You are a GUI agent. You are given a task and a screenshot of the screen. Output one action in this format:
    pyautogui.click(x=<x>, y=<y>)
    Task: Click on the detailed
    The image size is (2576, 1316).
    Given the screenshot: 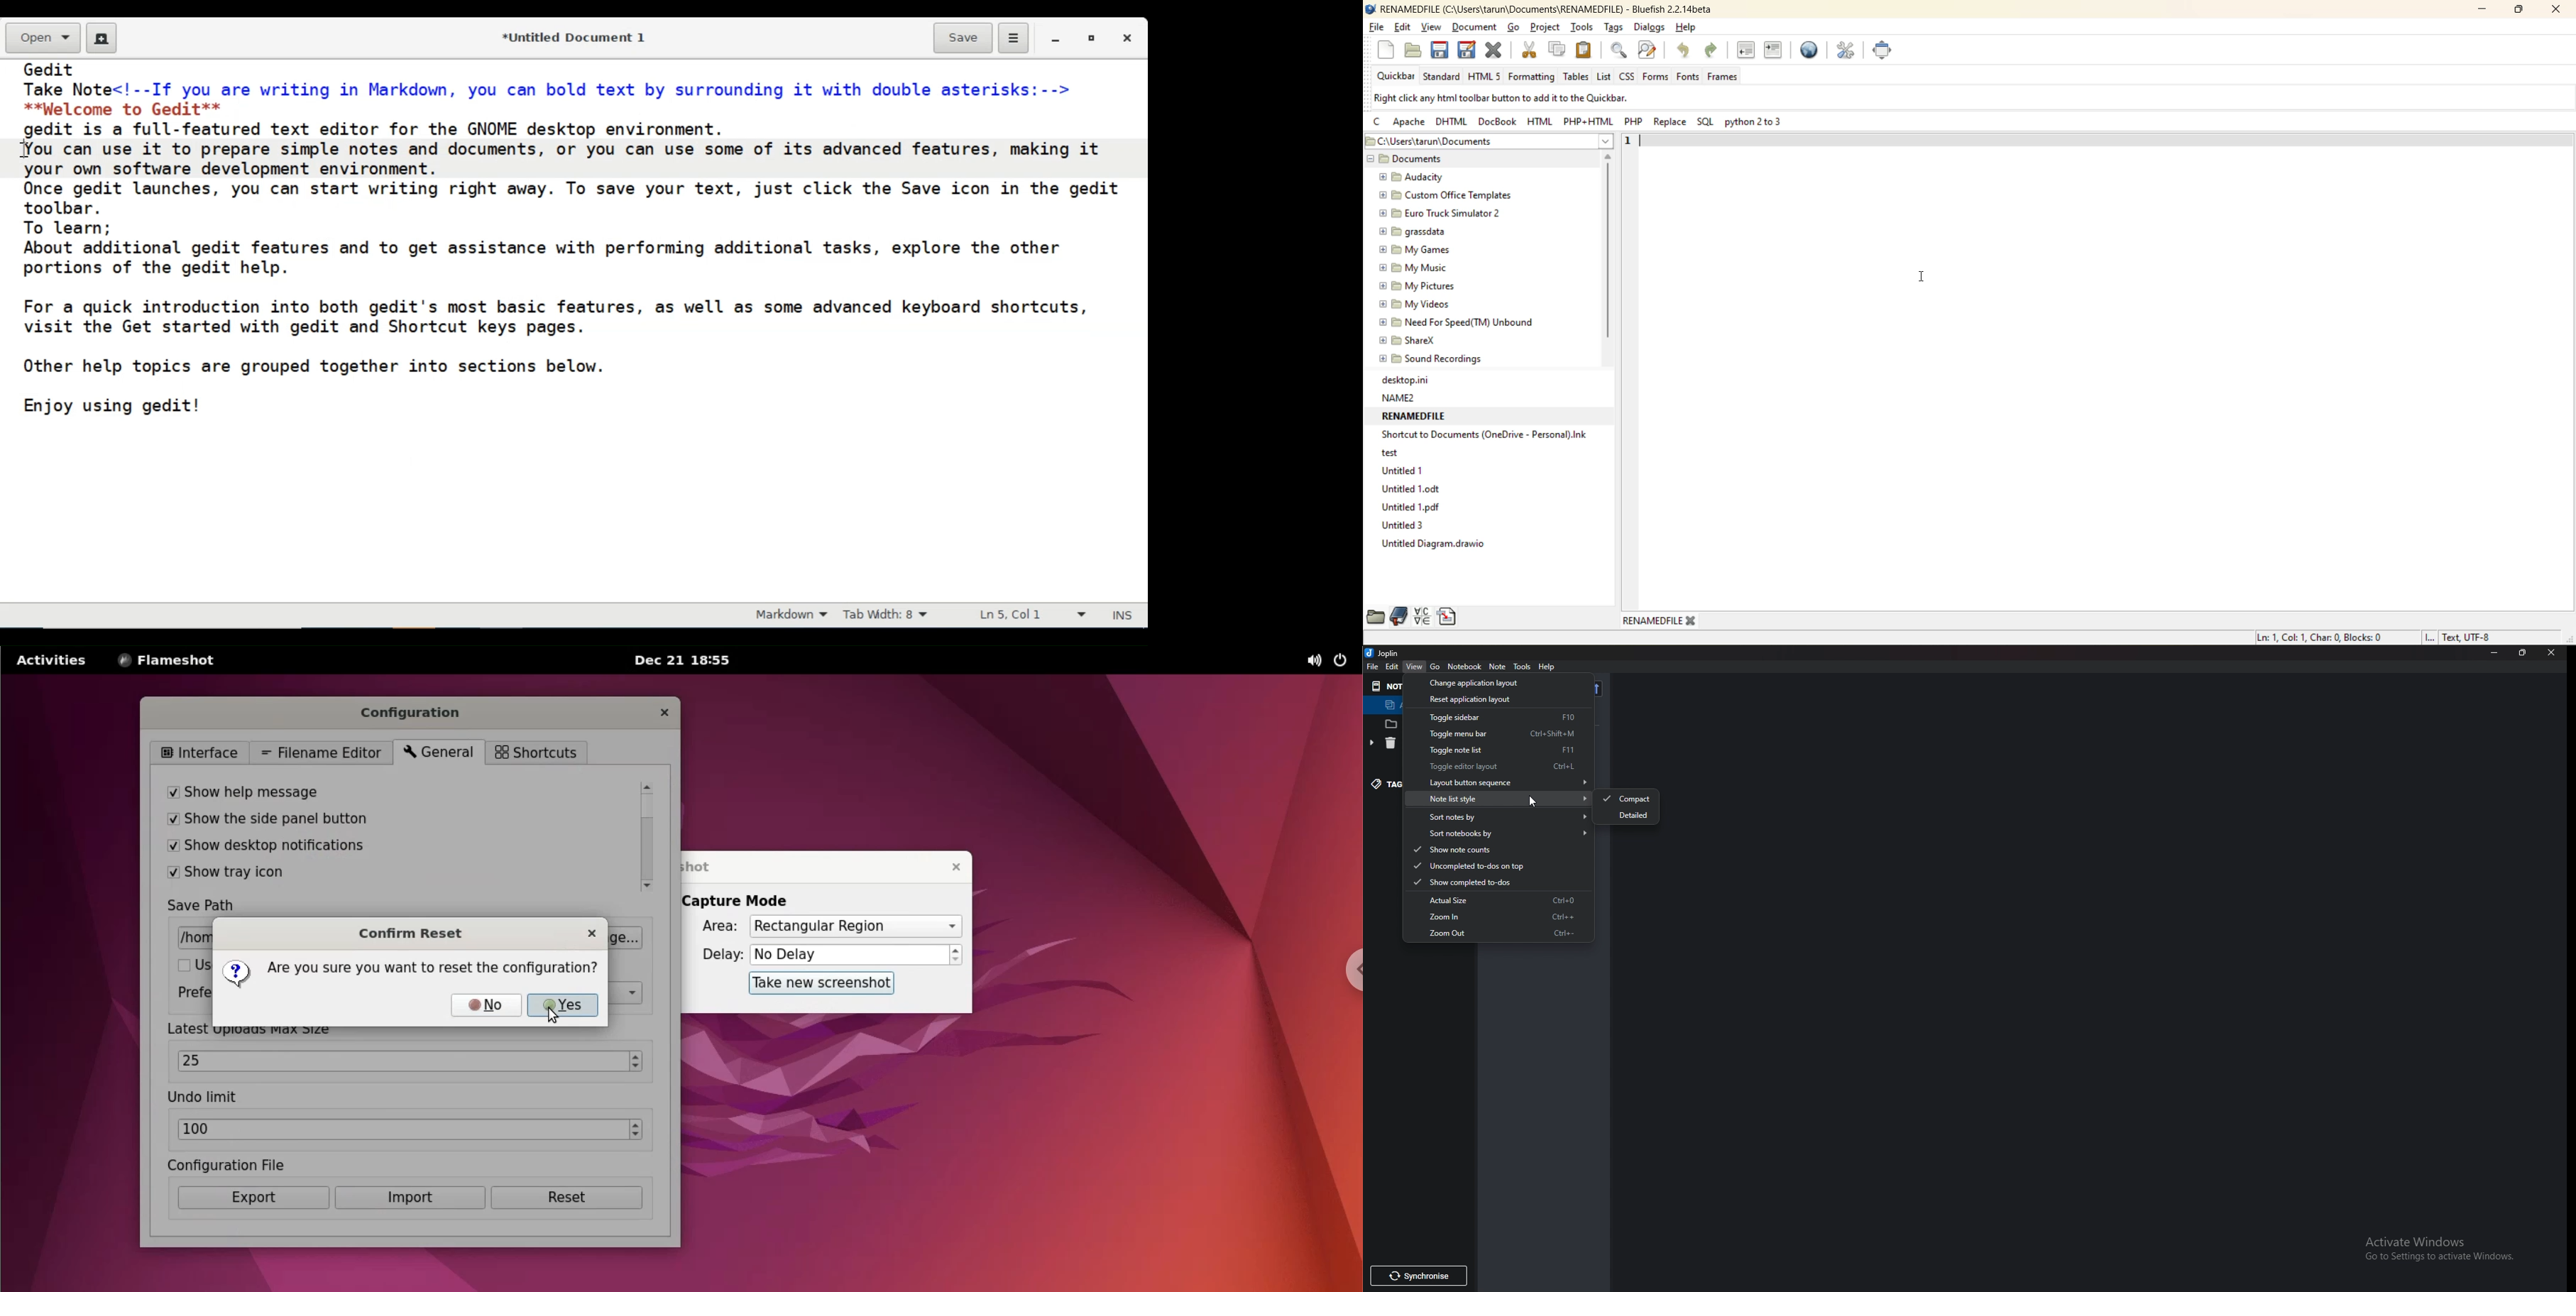 What is the action you would take?
    pyautogui.click(x=1635, y=816)
    